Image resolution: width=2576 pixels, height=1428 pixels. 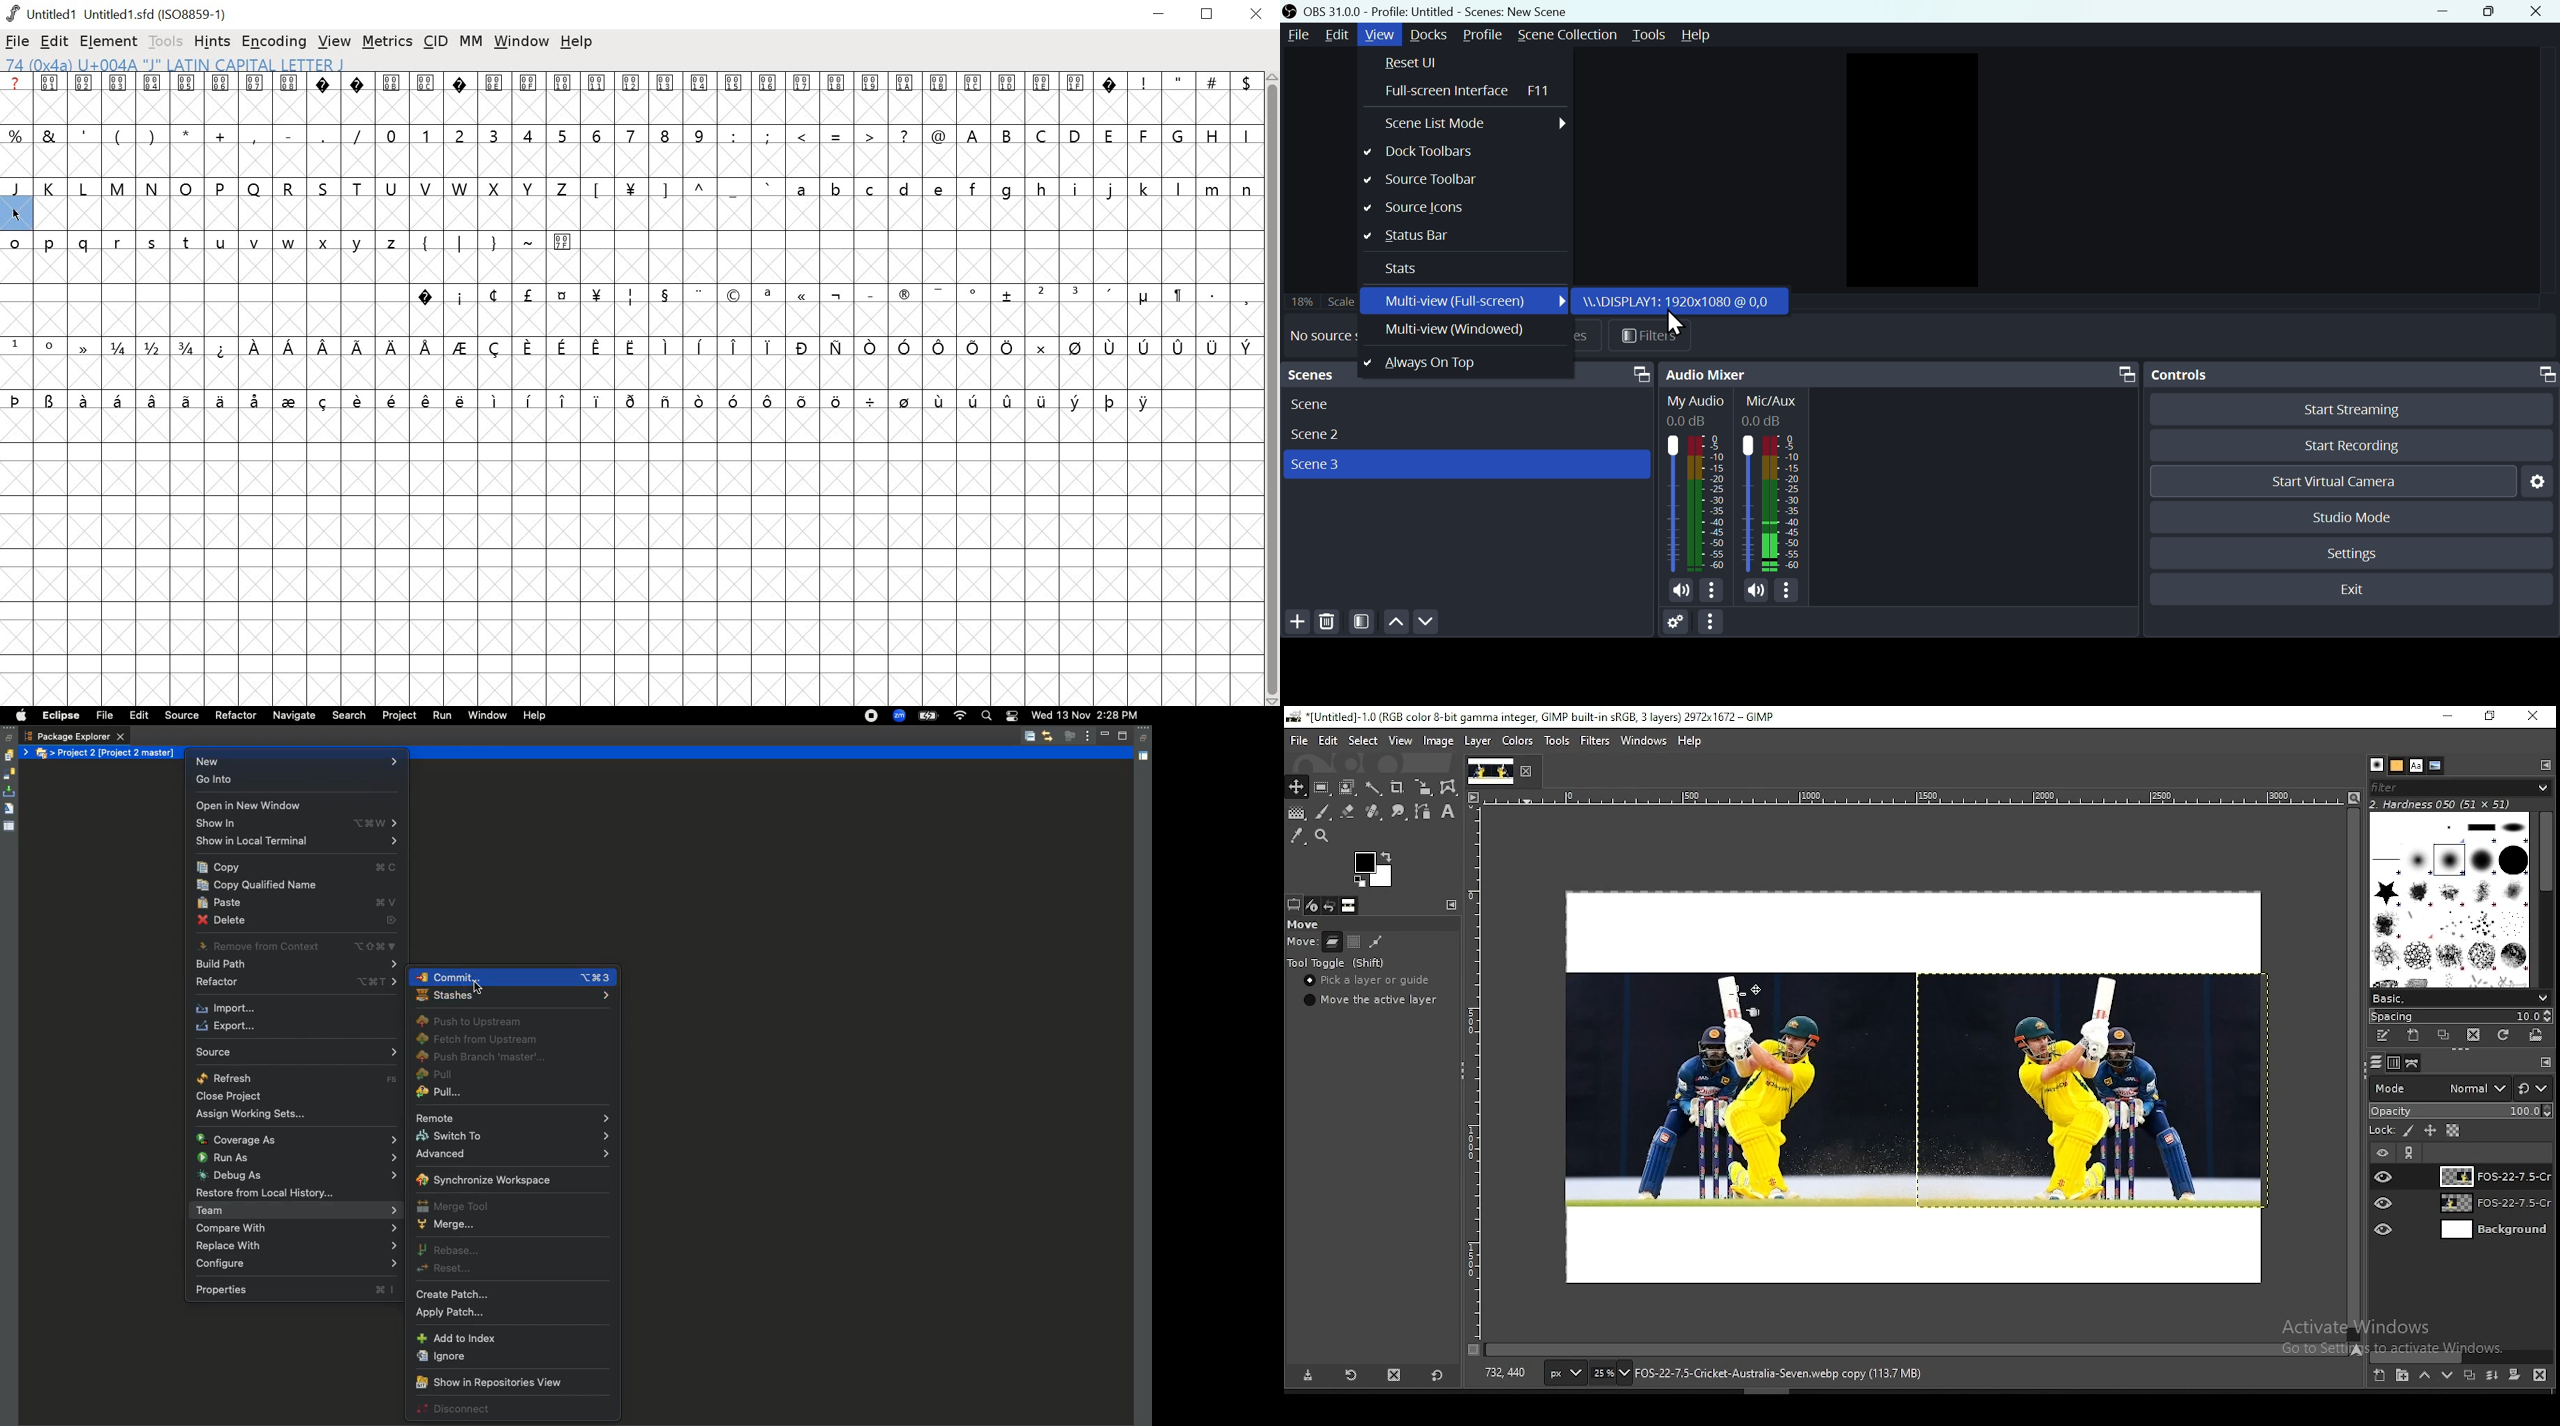 What do you see at coordinates (1420, 813) in the screenshot?
I see `paths tool` at bounding box center [1420, 813].